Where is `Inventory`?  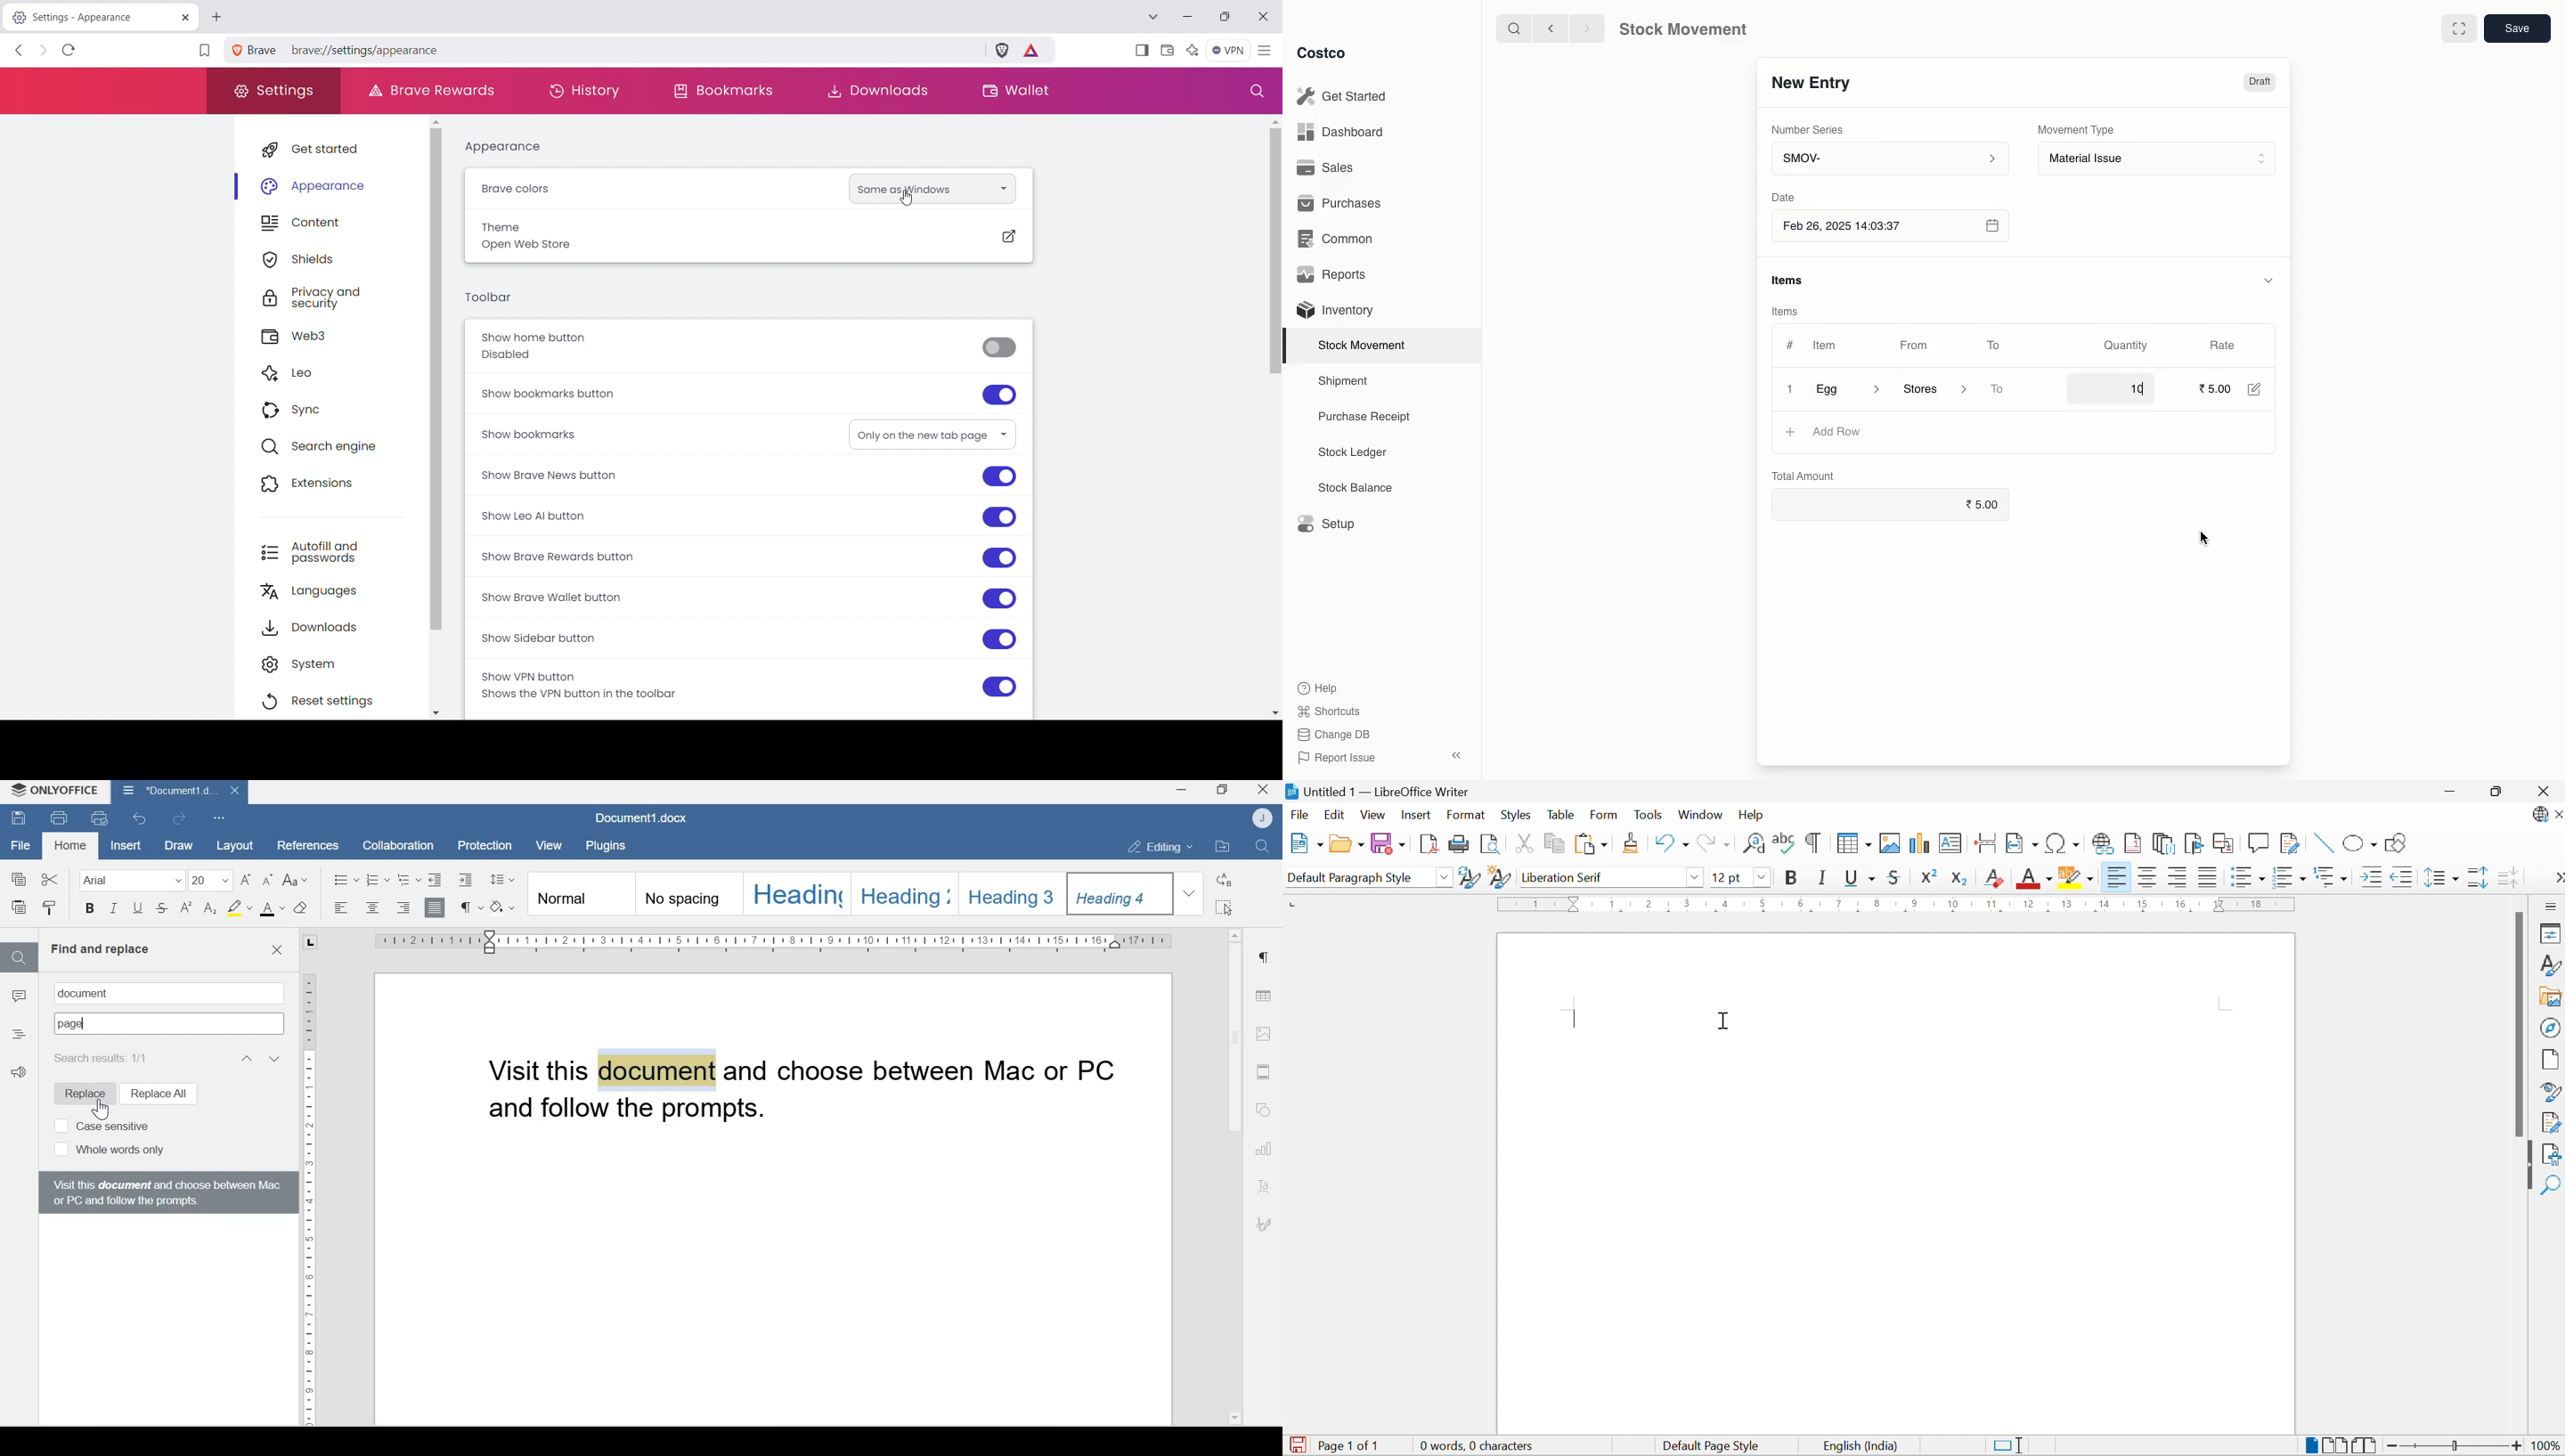 Inventory is located at coordinates (1338, 311).